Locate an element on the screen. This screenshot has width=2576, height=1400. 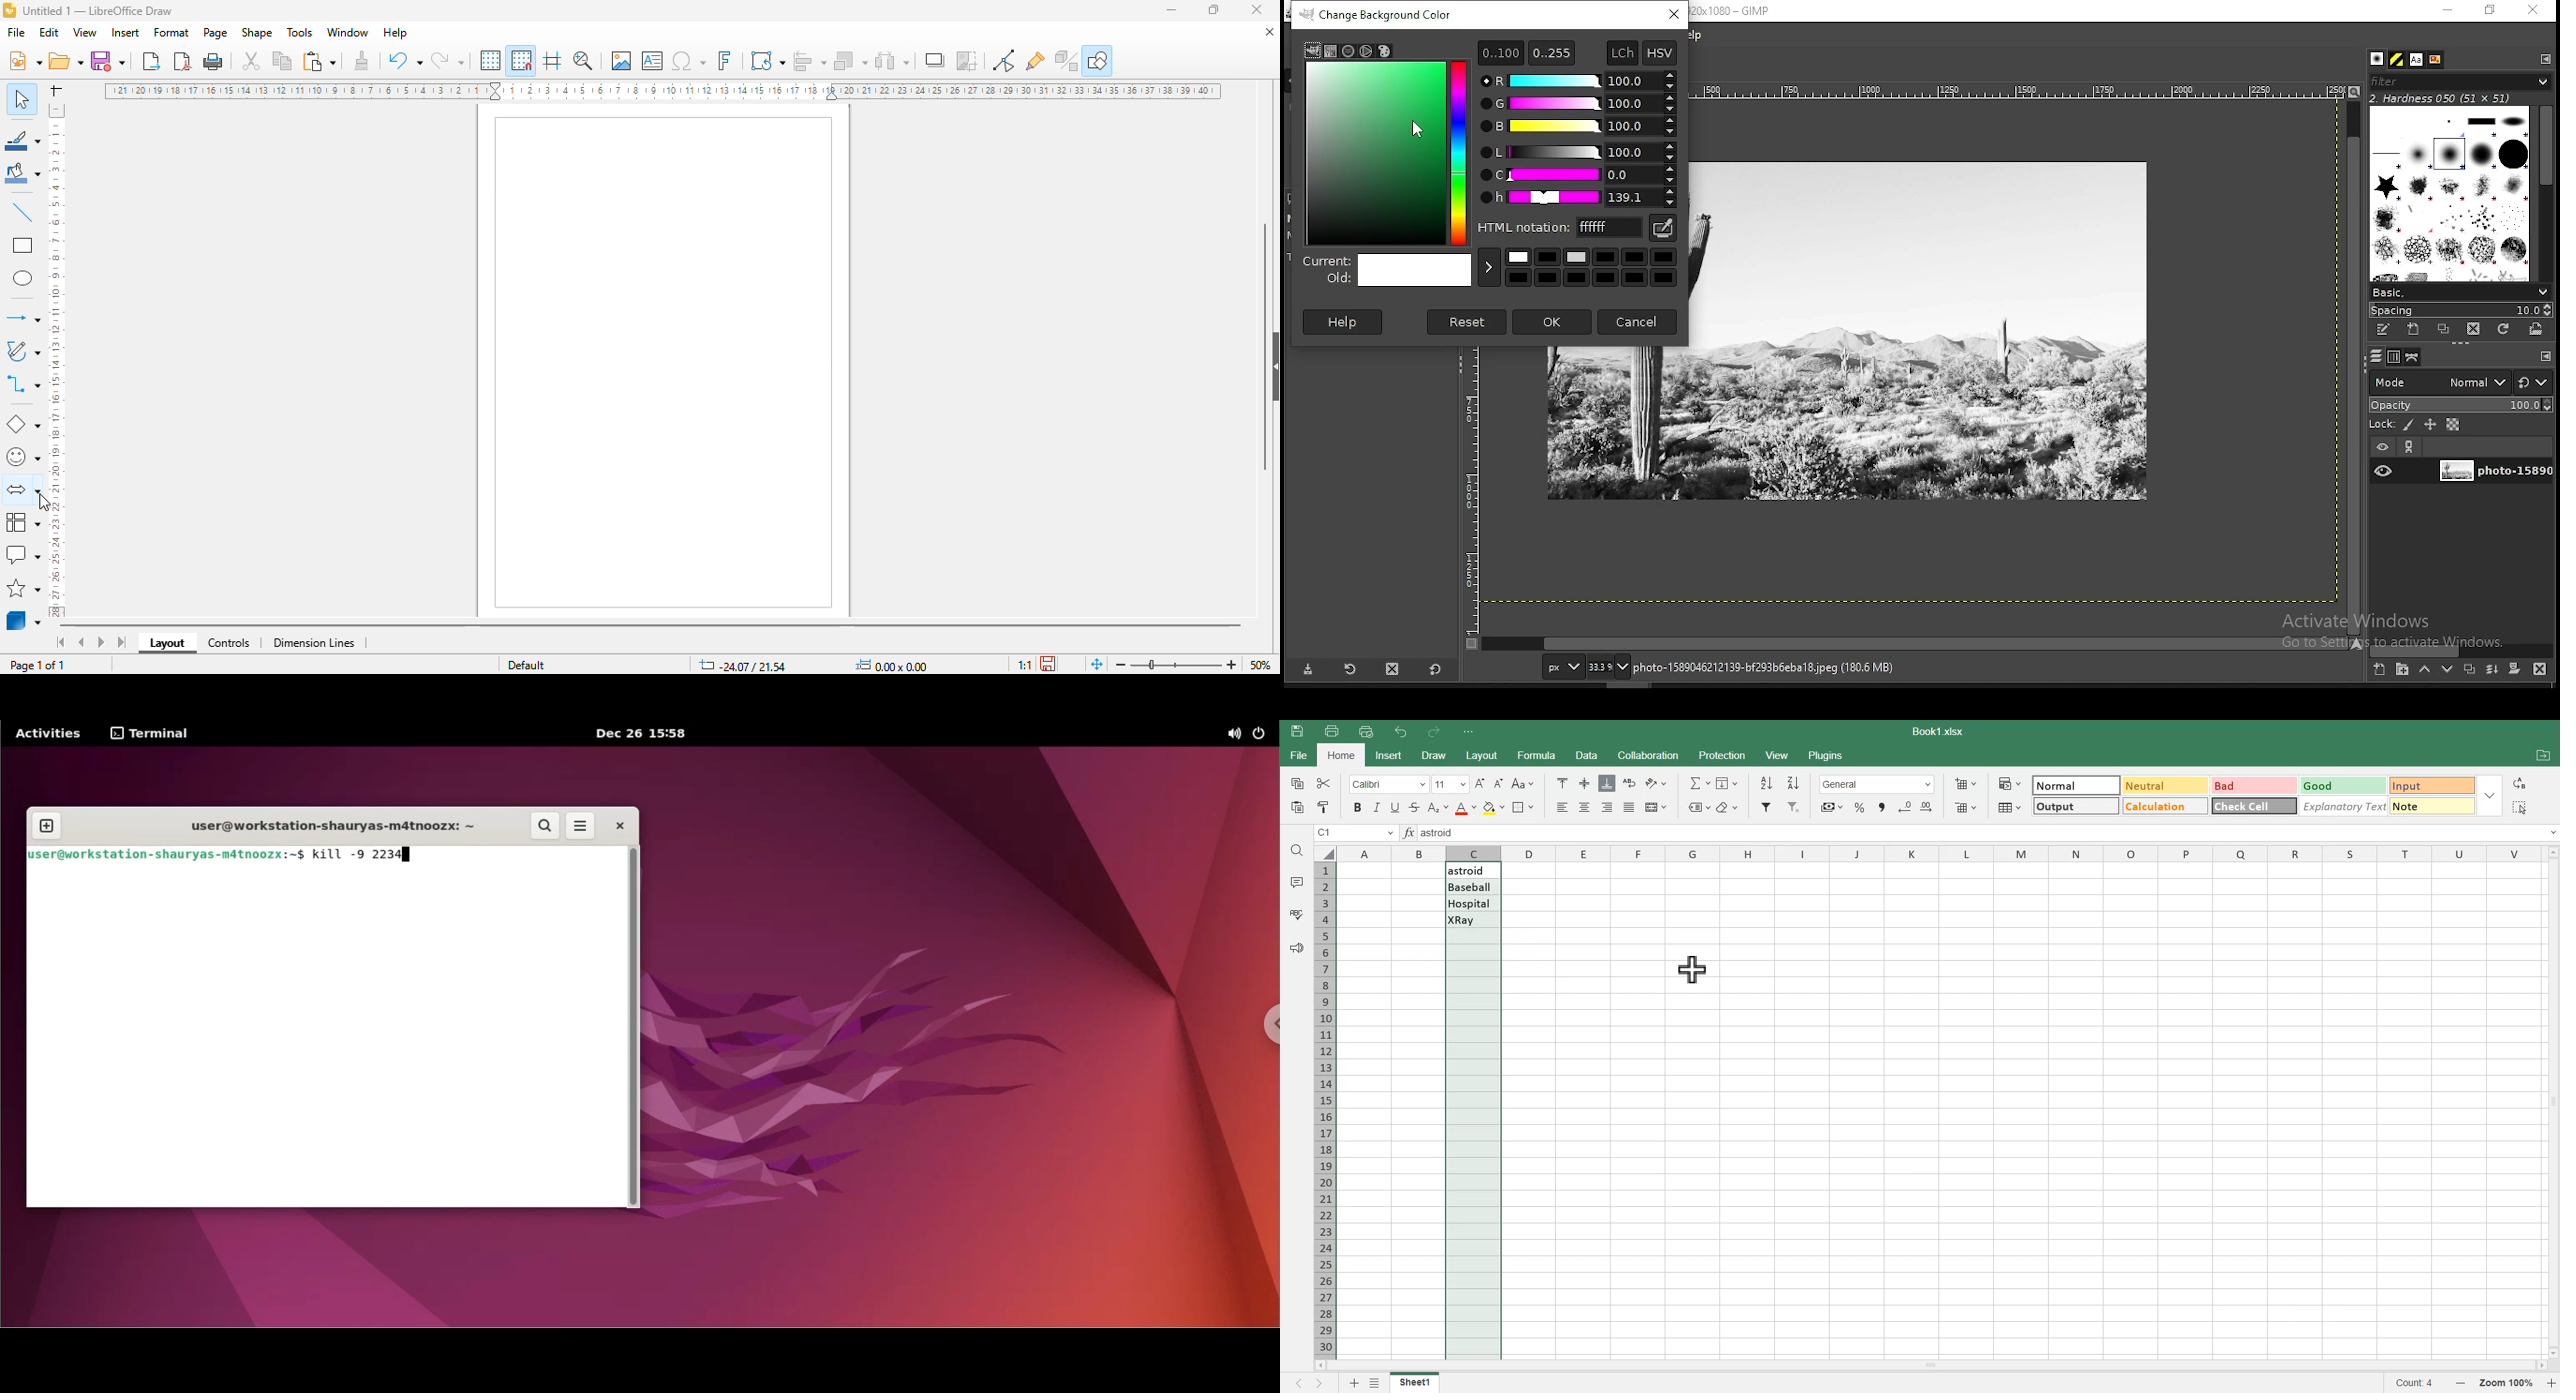
Select all is located at coordinates (2518, 807).